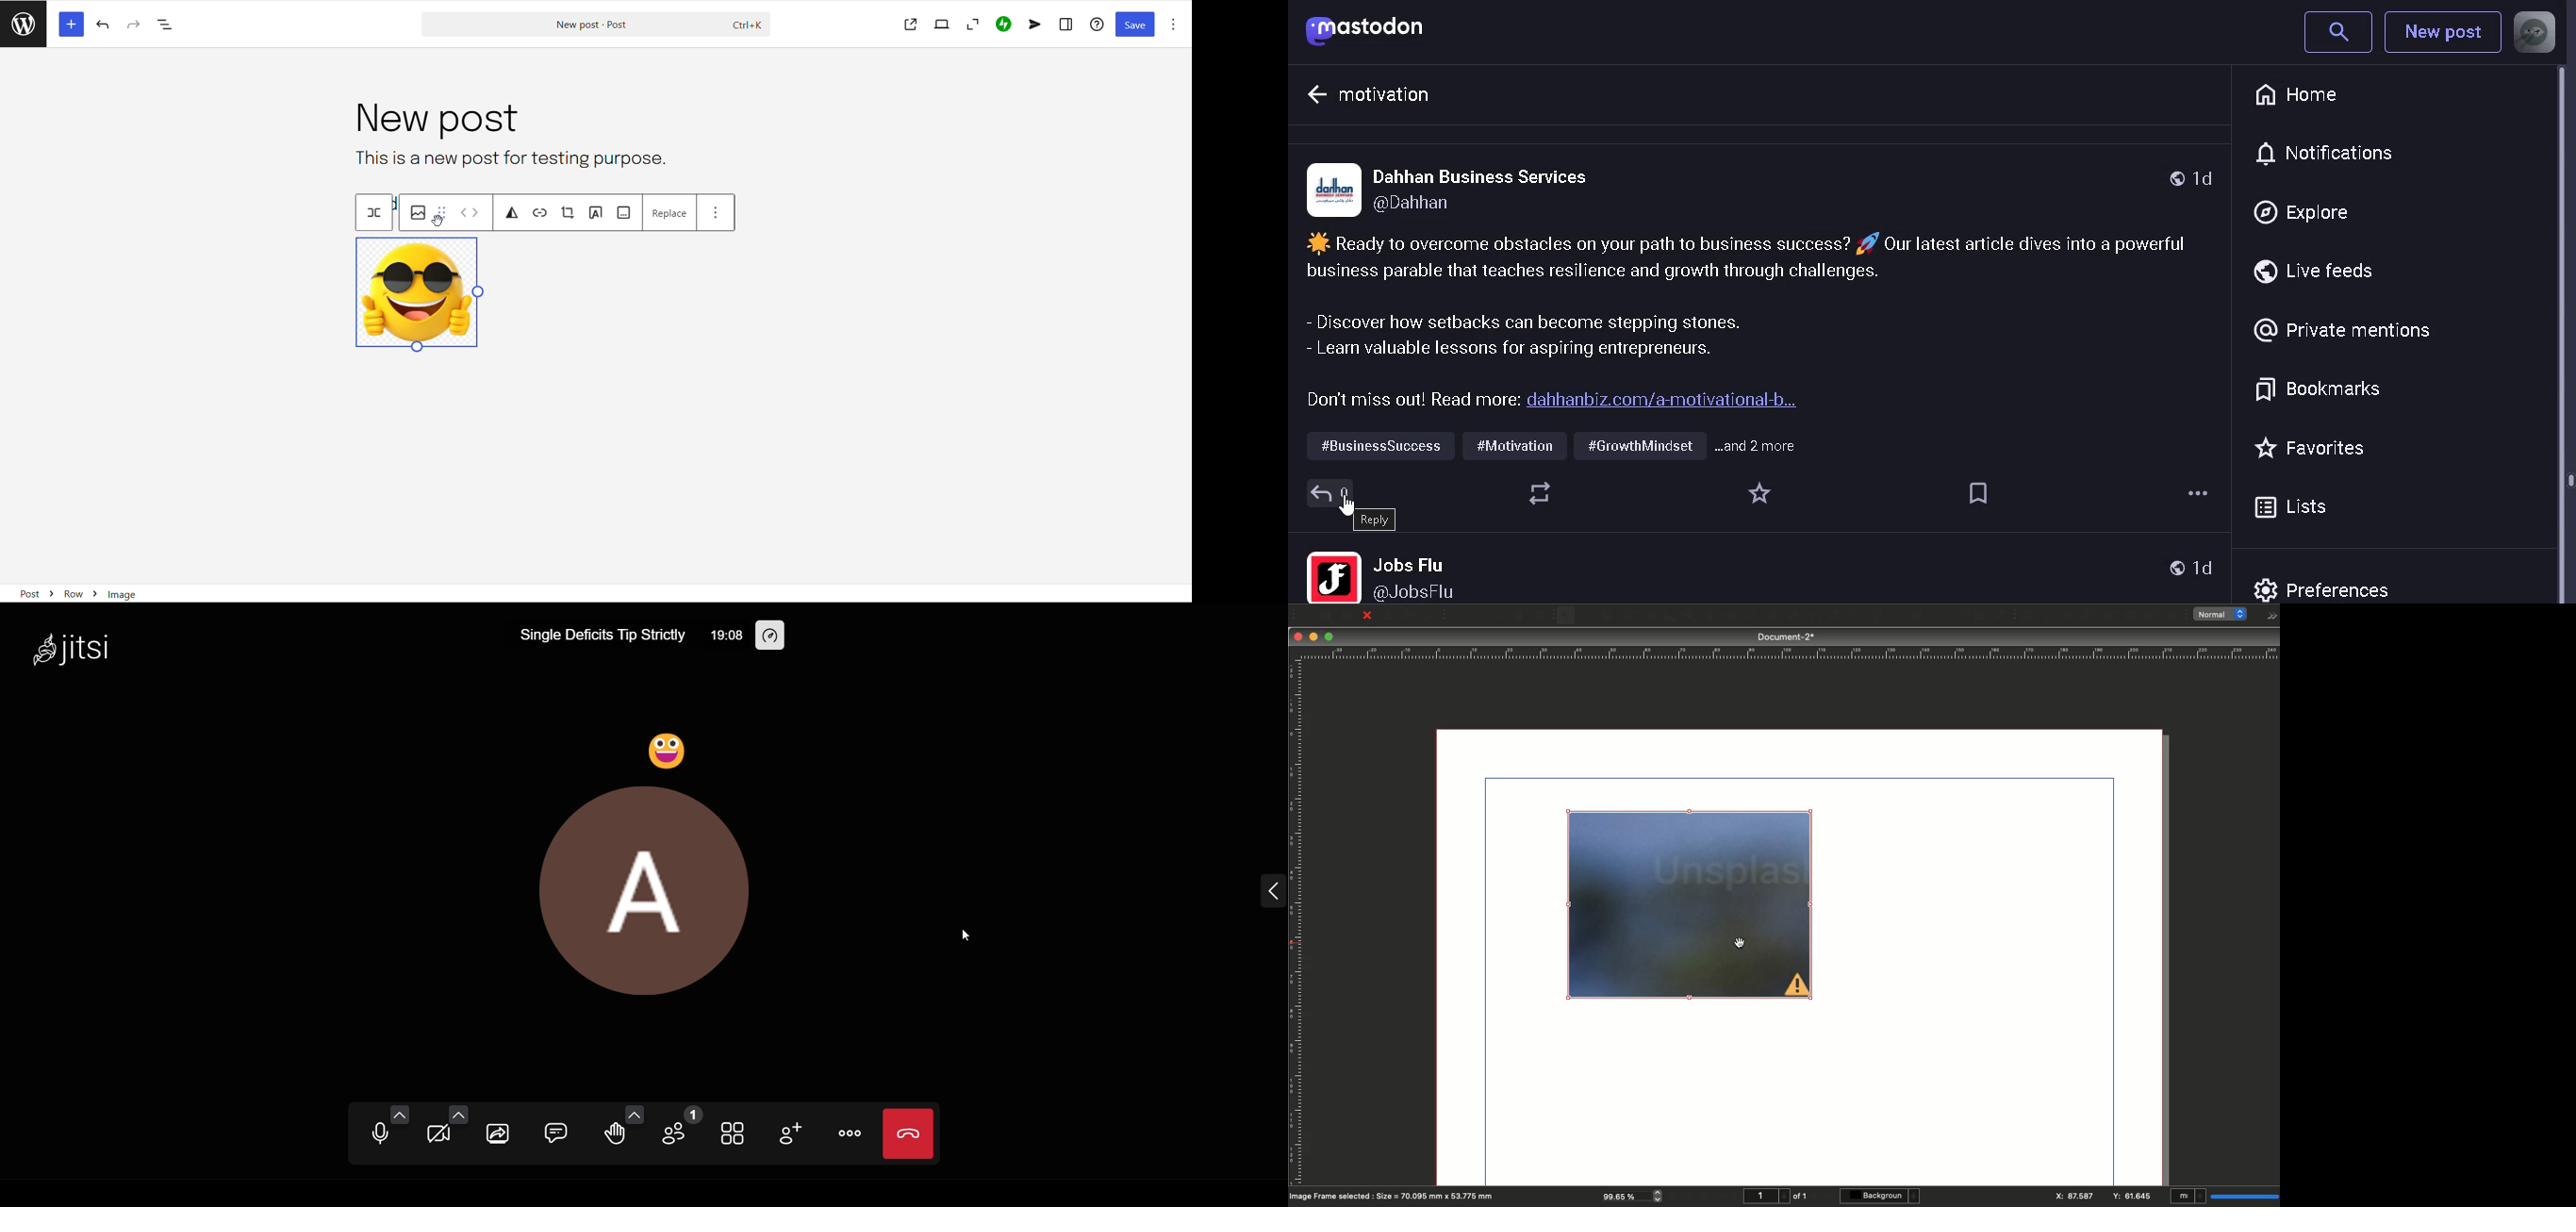 This screenshot has height=1232, width=2576. What do you see at coordinates (942, 24) in the screenshot?
I see `view` at bounding box center [942, 24].